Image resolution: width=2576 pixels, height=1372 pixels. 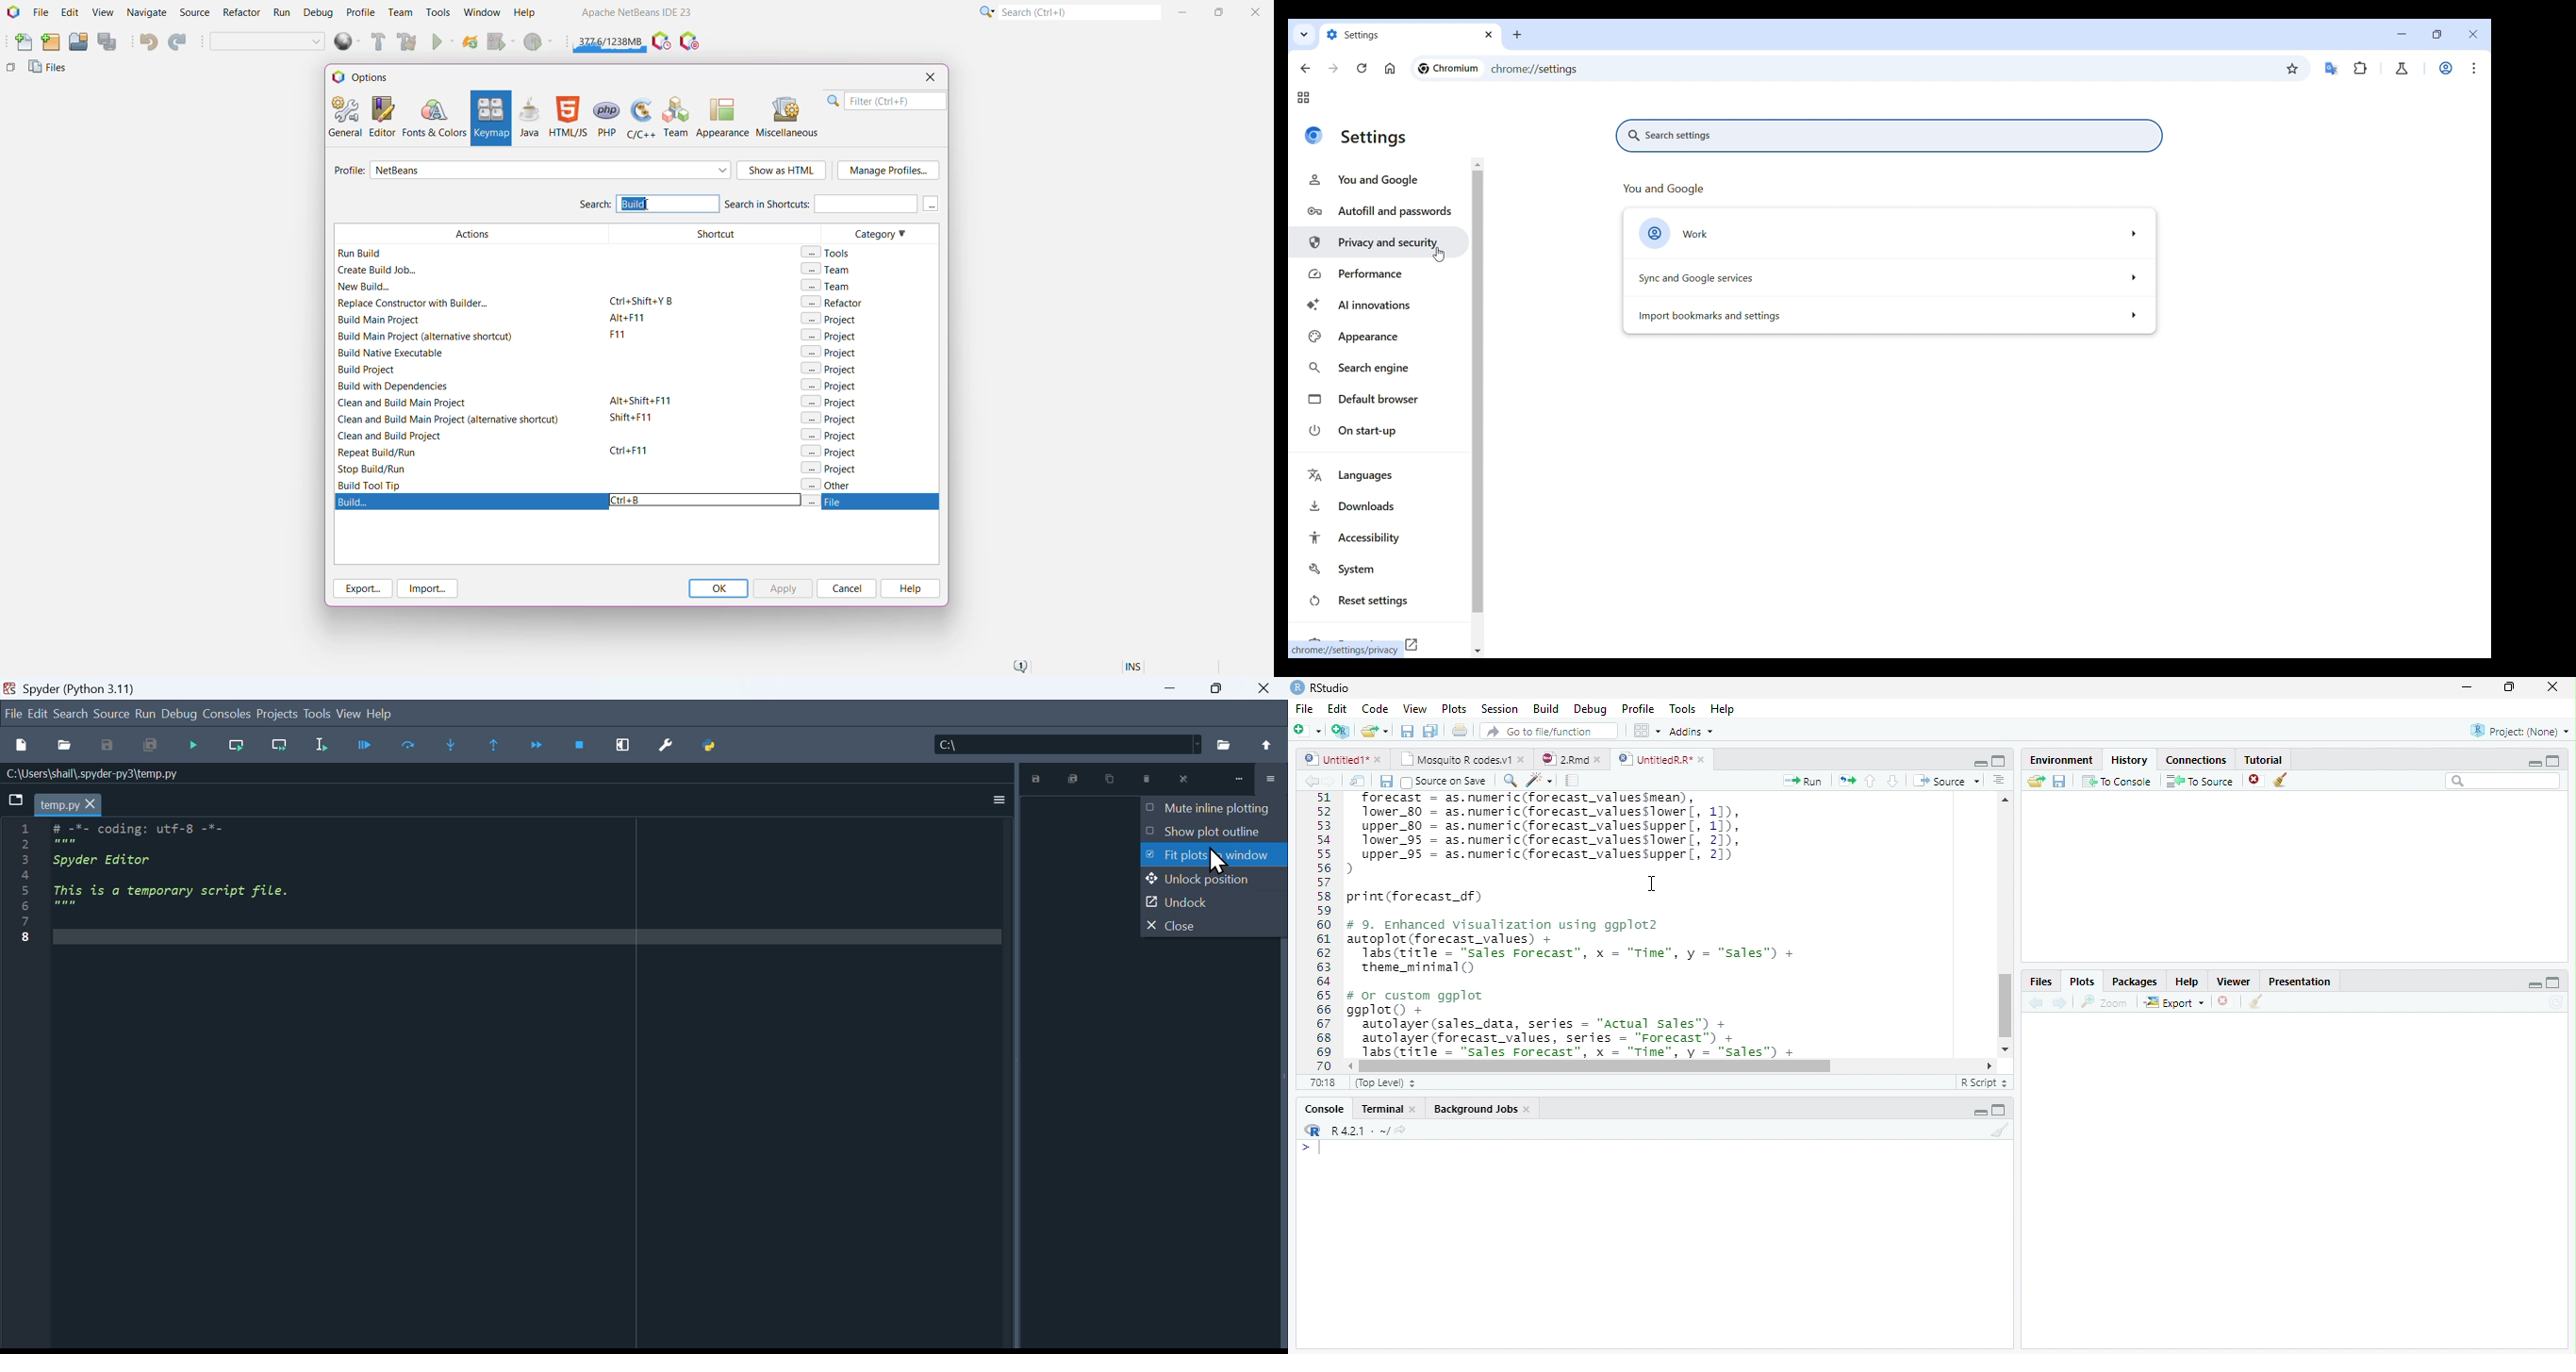 I want to click on Spyder Desktop icon, so click(x=11, y=688).